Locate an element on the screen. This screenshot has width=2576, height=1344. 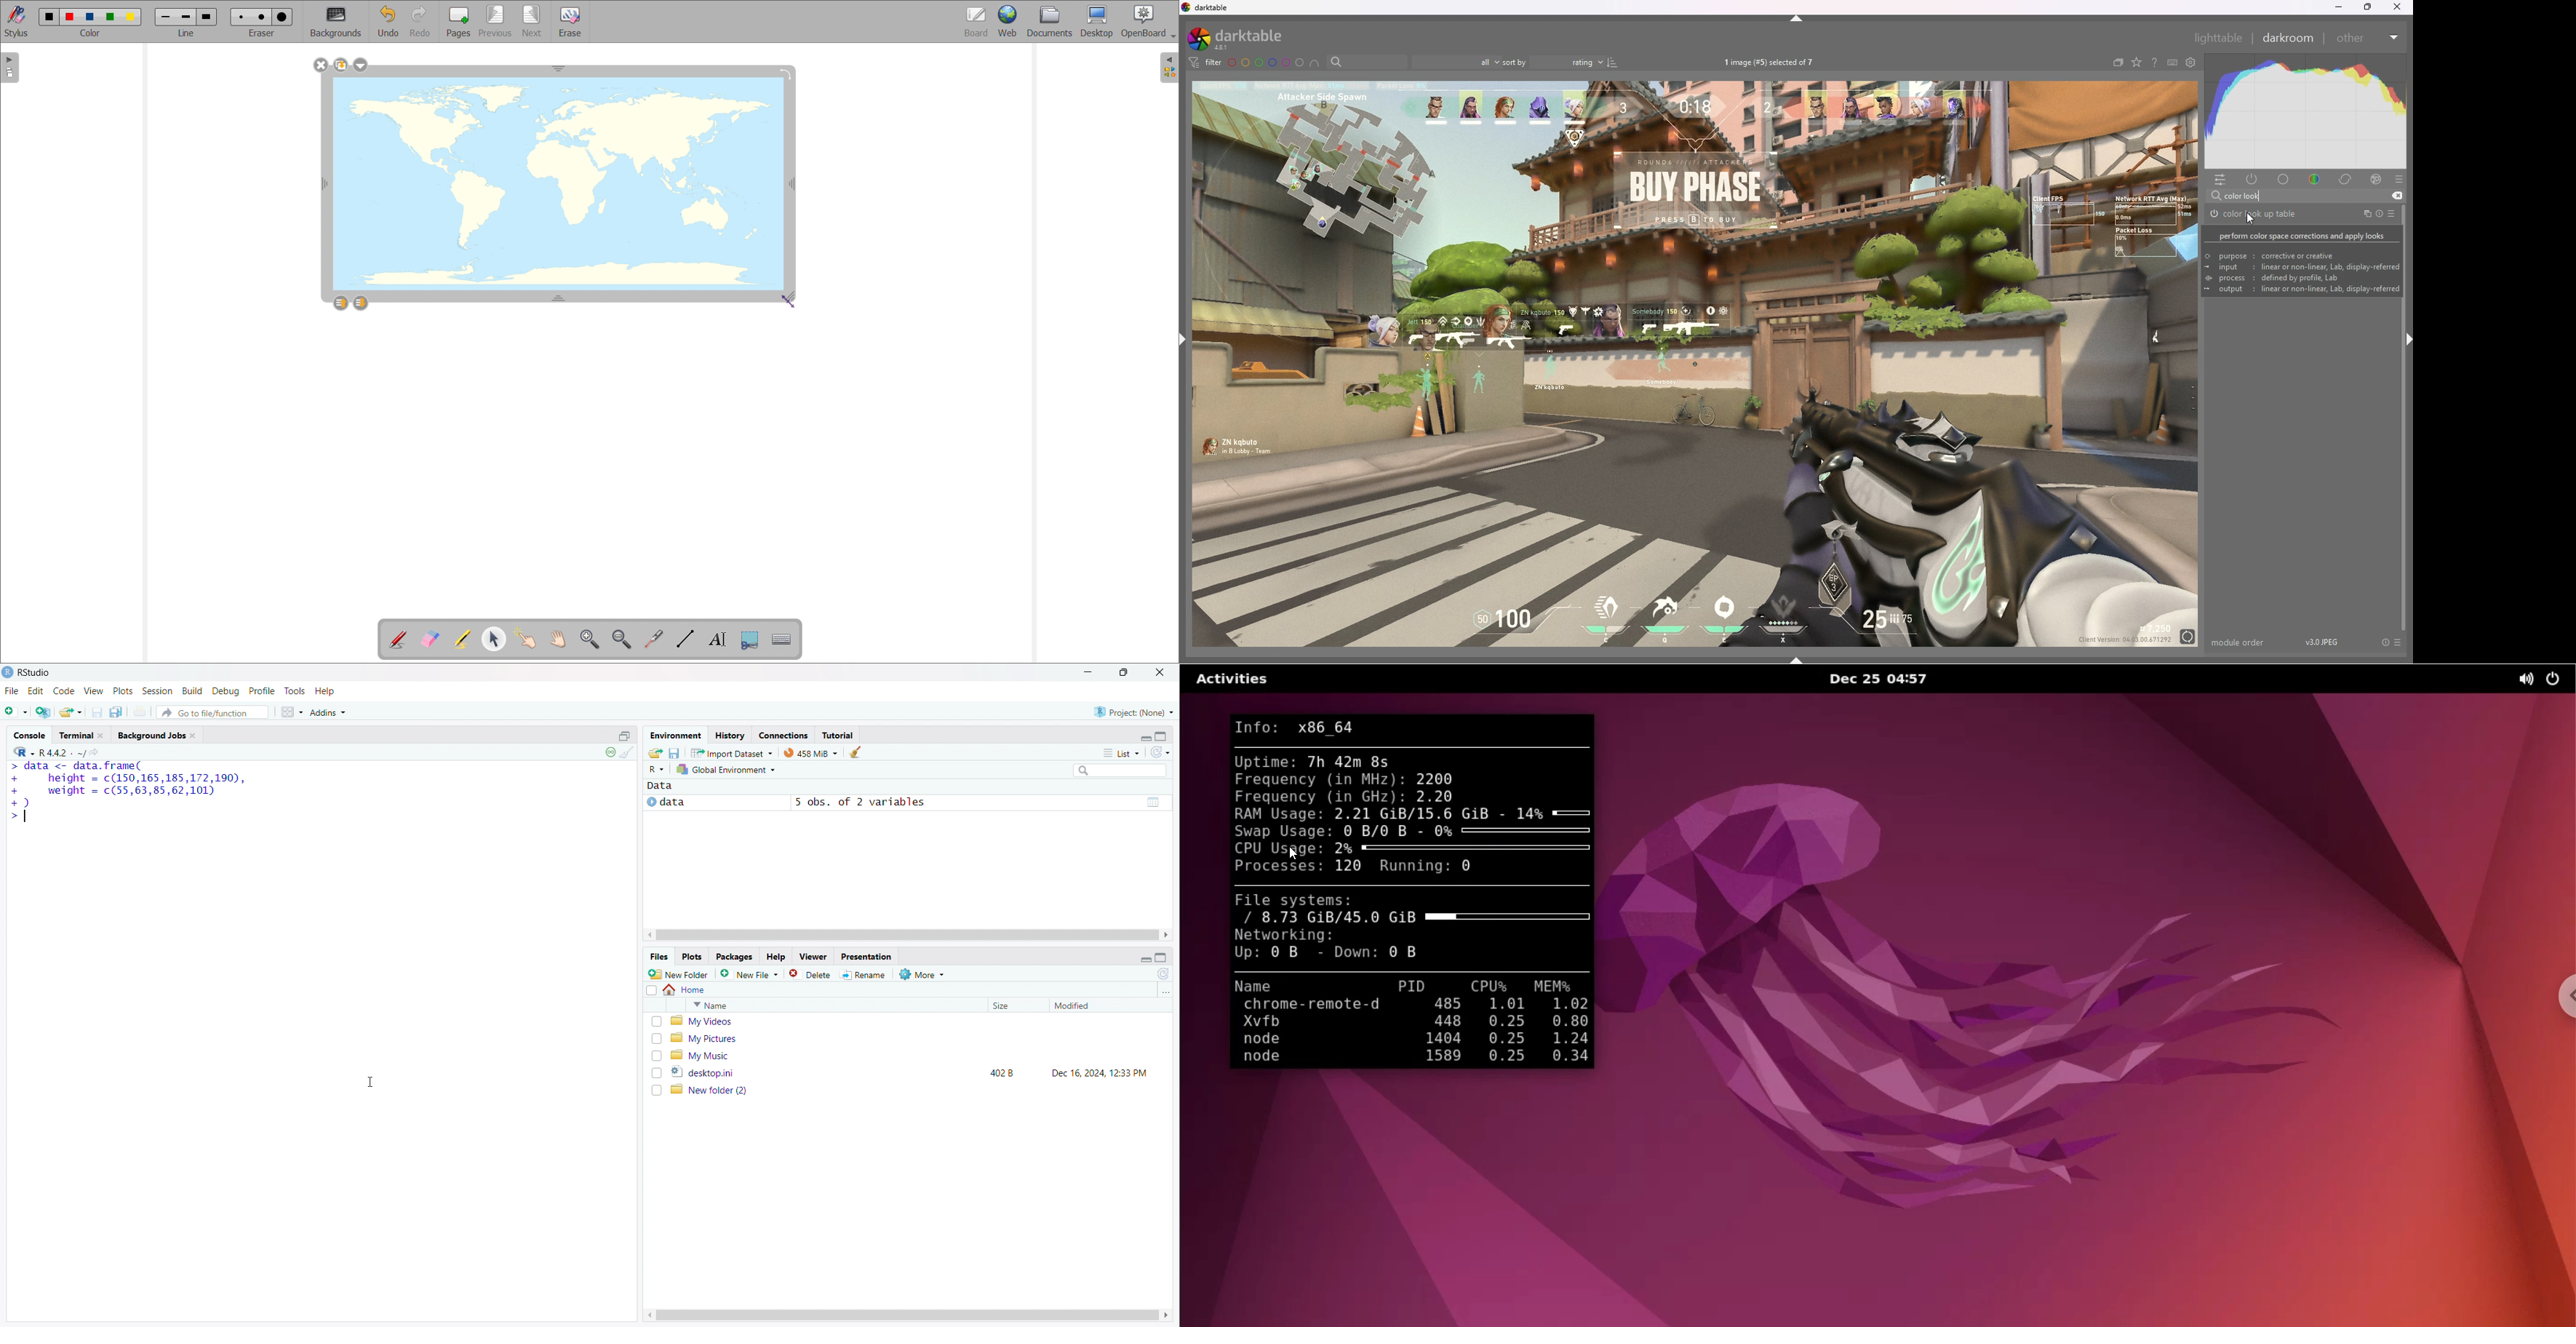
size is located at coordinates (1015, 1006).